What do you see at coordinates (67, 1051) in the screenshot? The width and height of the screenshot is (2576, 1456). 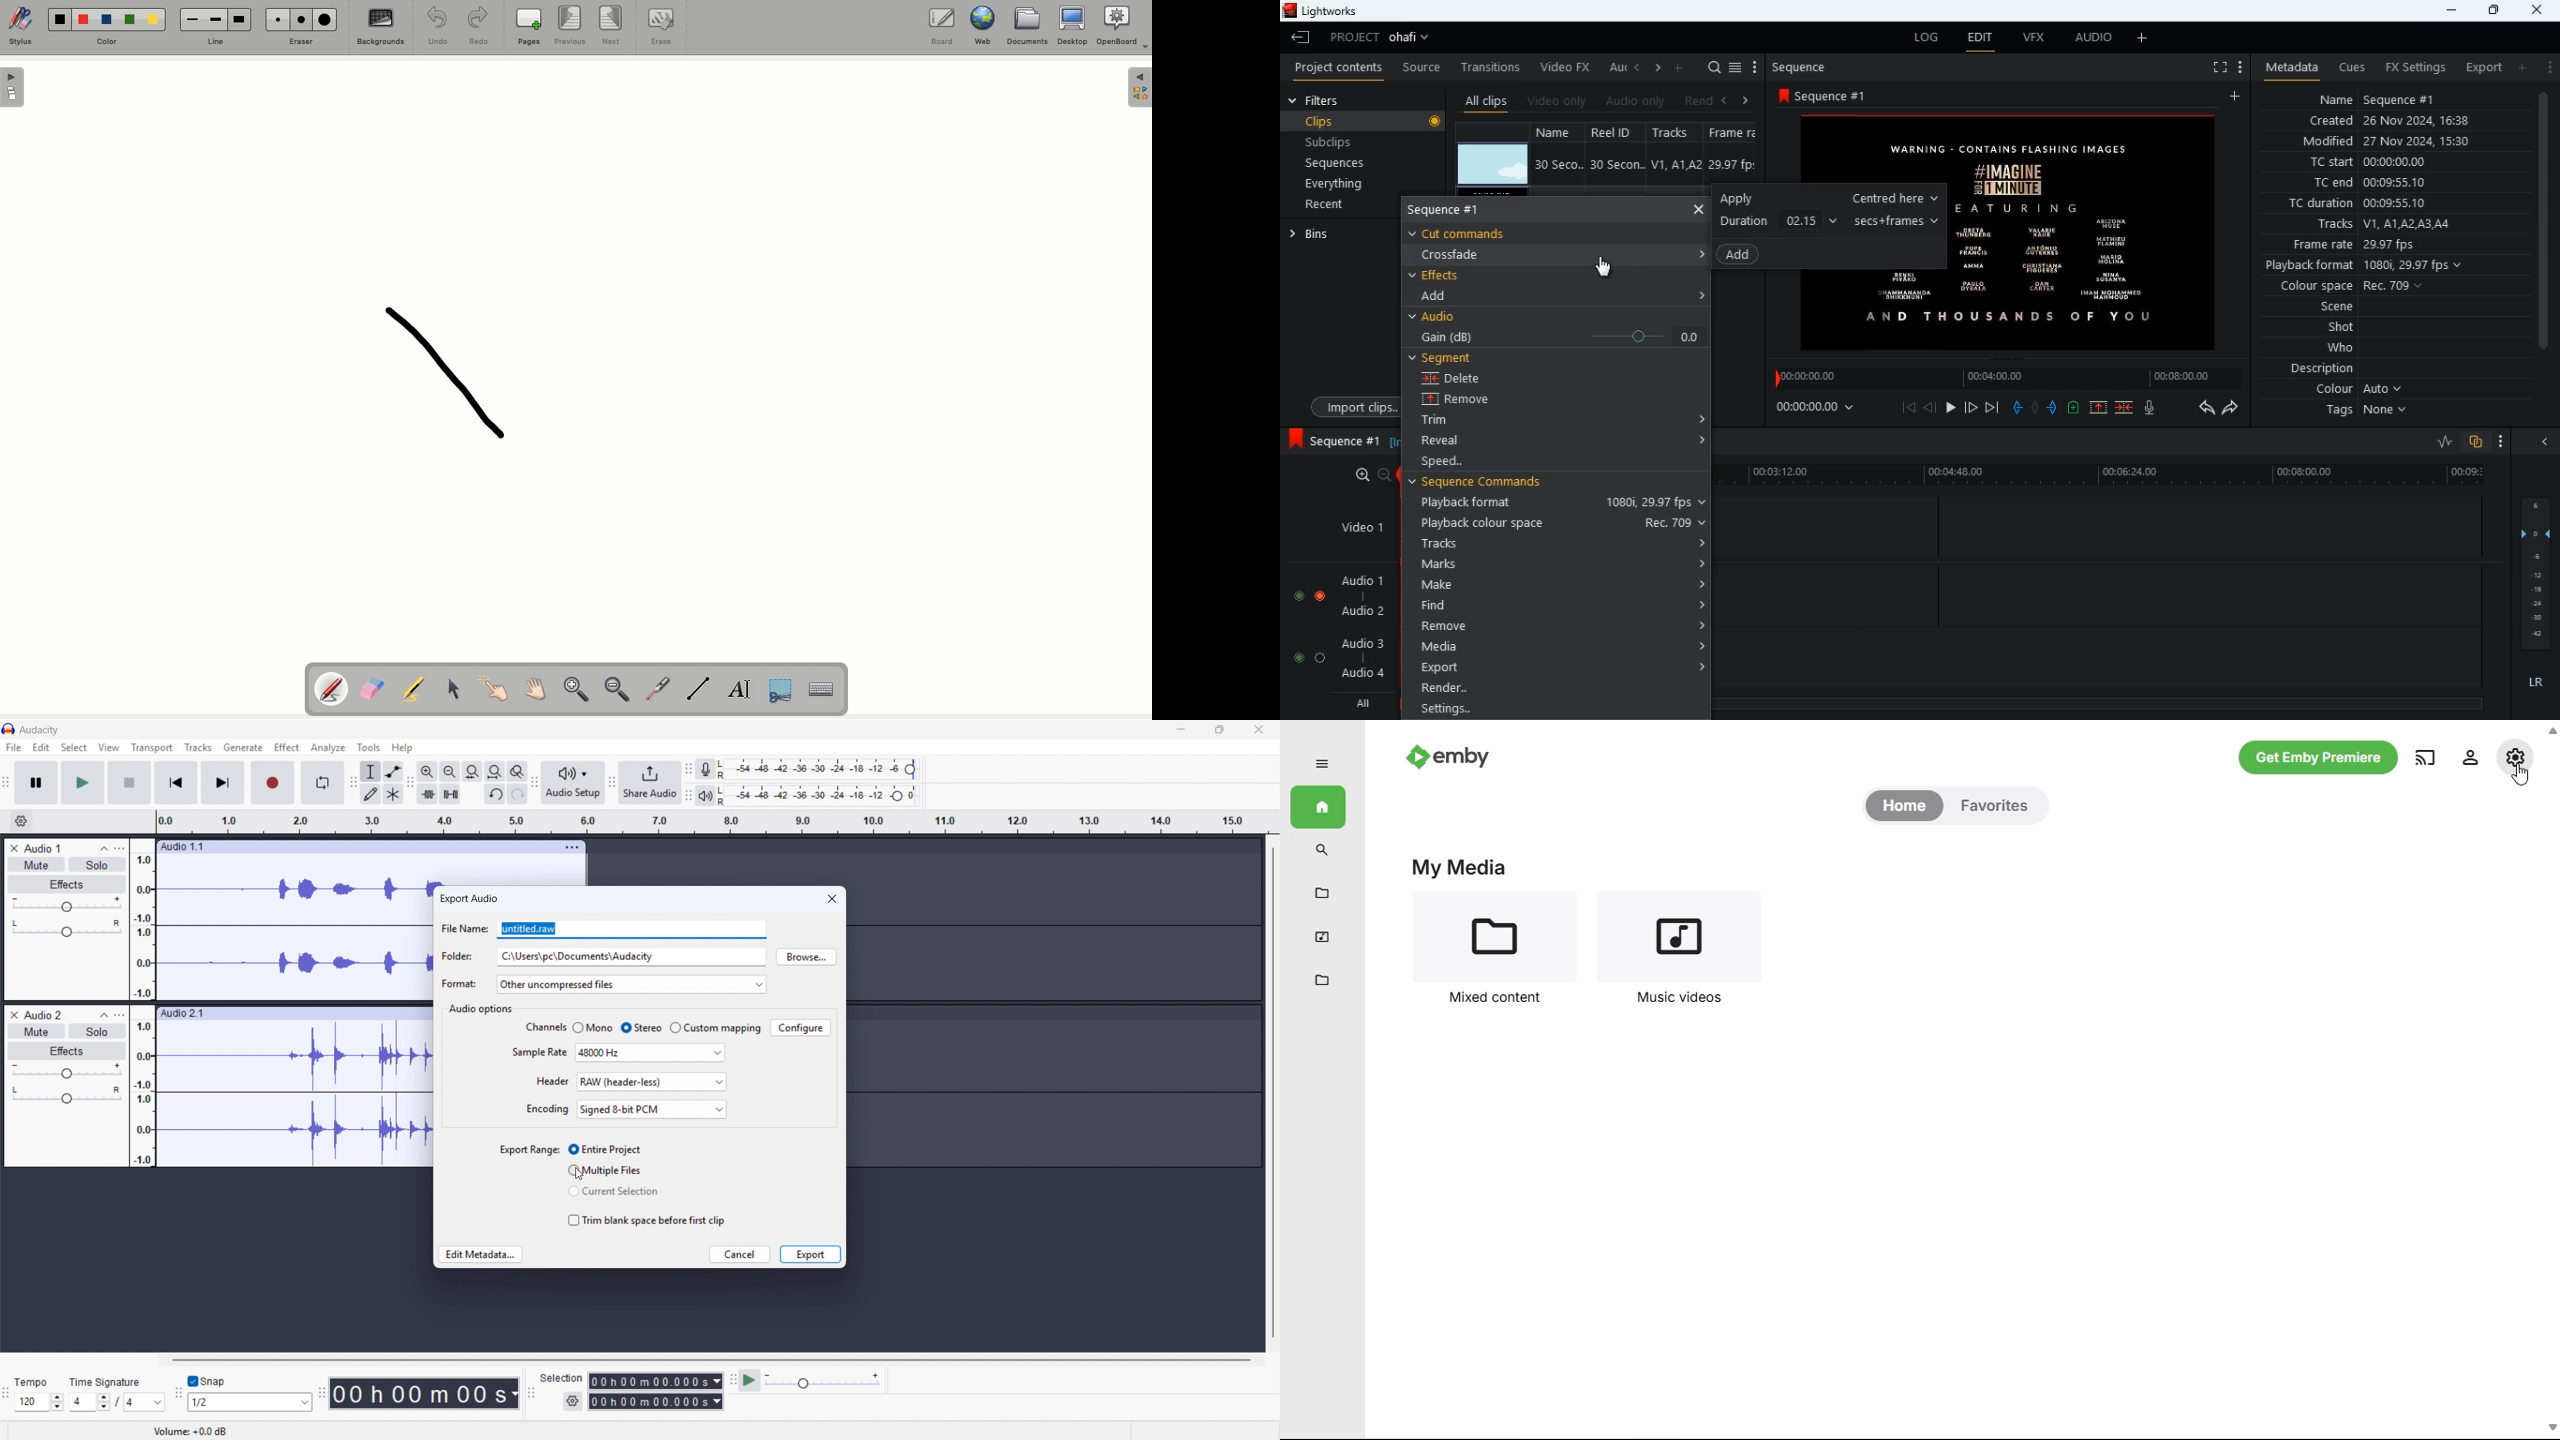 I see `Effects ` at bounding box center [67, 1051].